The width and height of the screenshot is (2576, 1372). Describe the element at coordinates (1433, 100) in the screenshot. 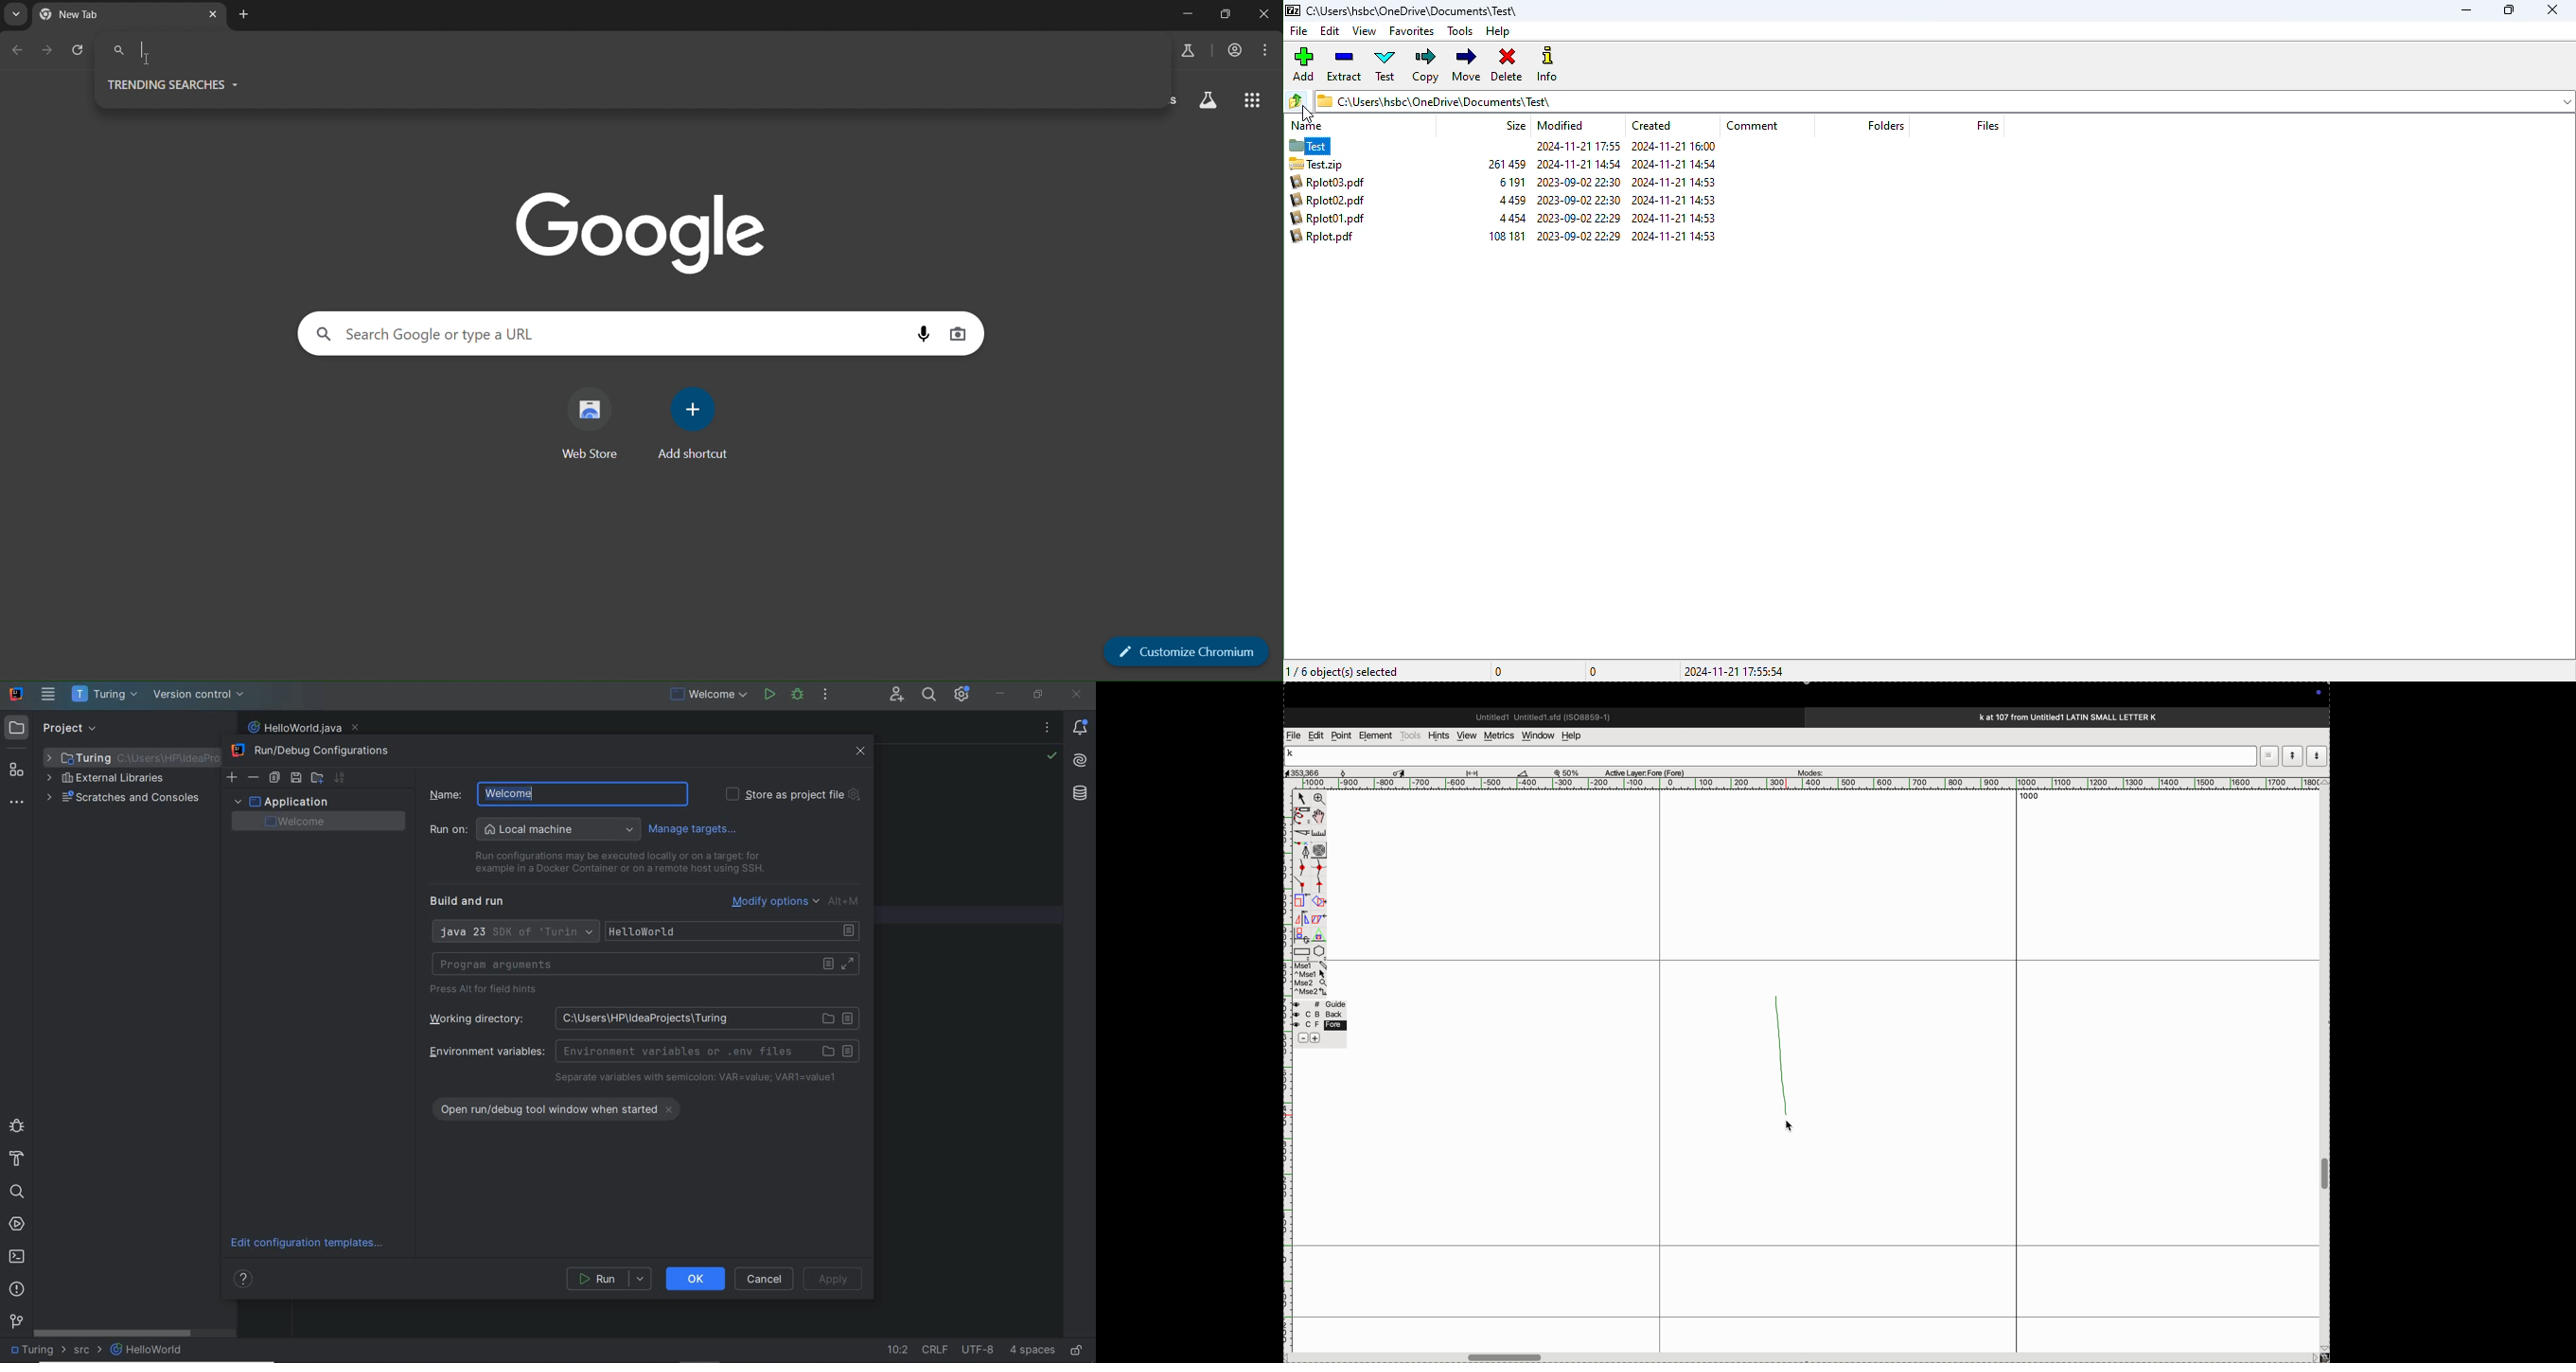

I see `C:\Users\hsbc\OneDrive\Documents\Test\` at that location.